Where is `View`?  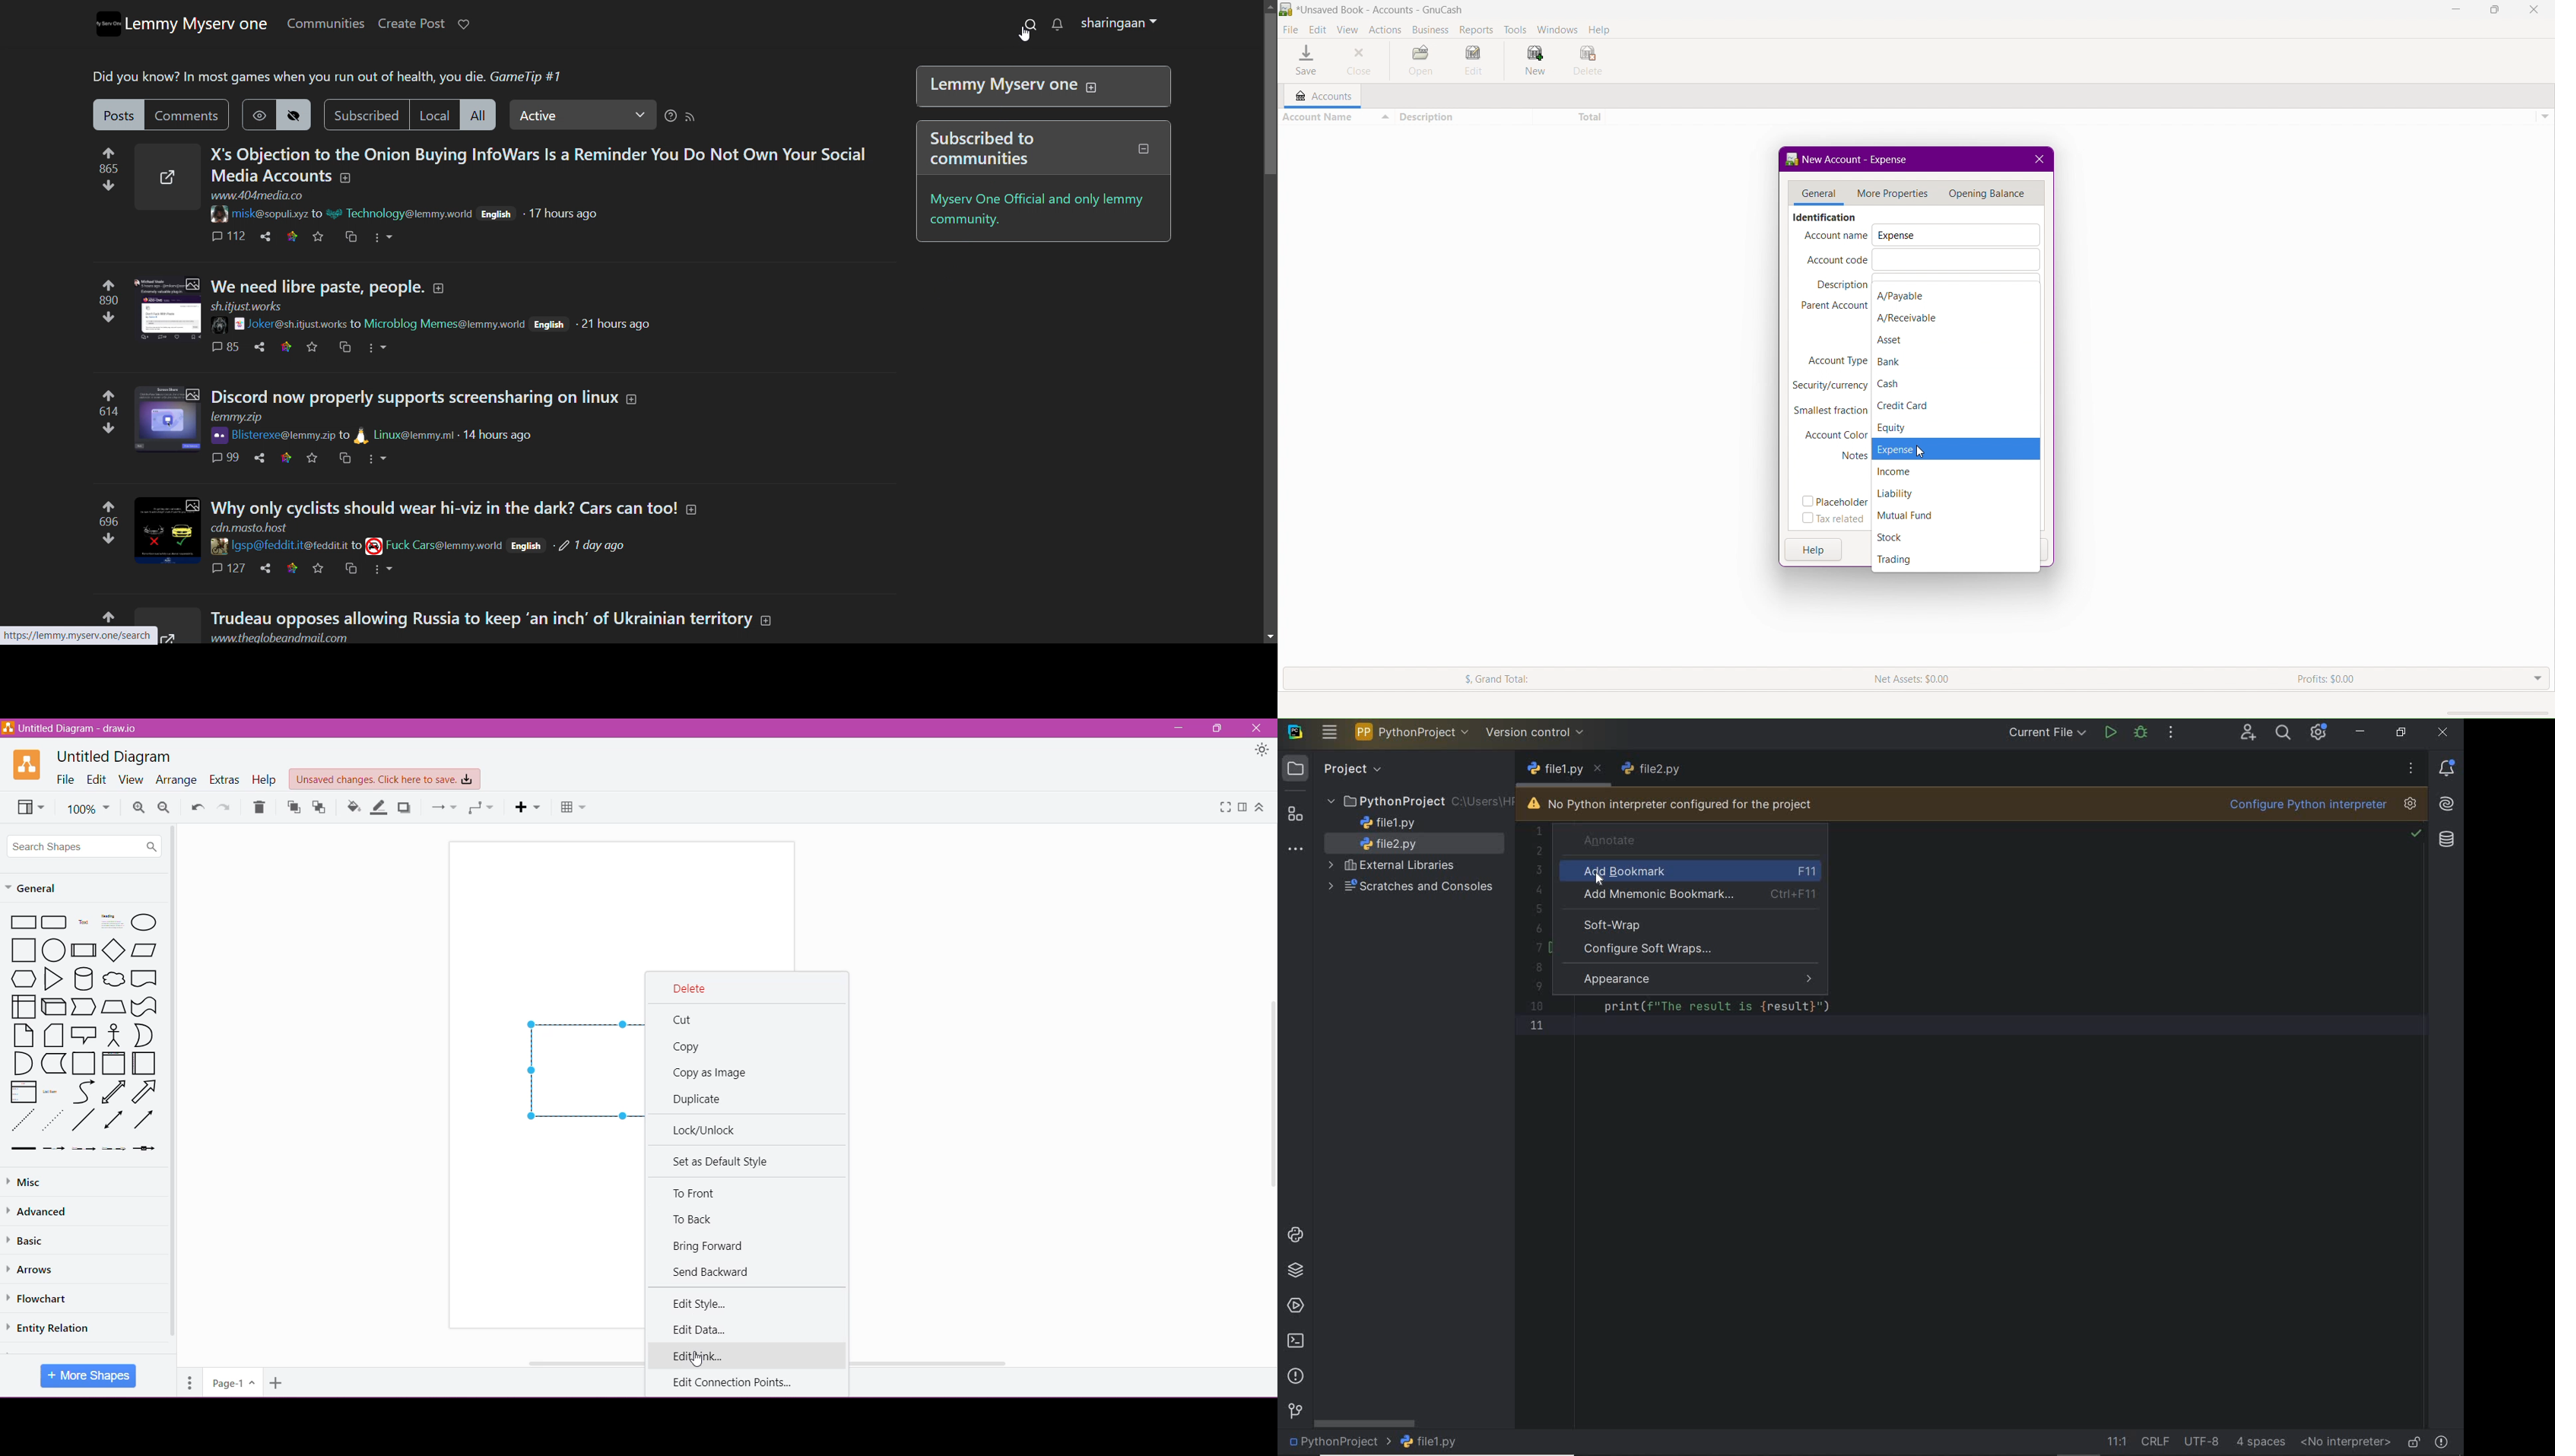
View is located at coordinates (30, 807).